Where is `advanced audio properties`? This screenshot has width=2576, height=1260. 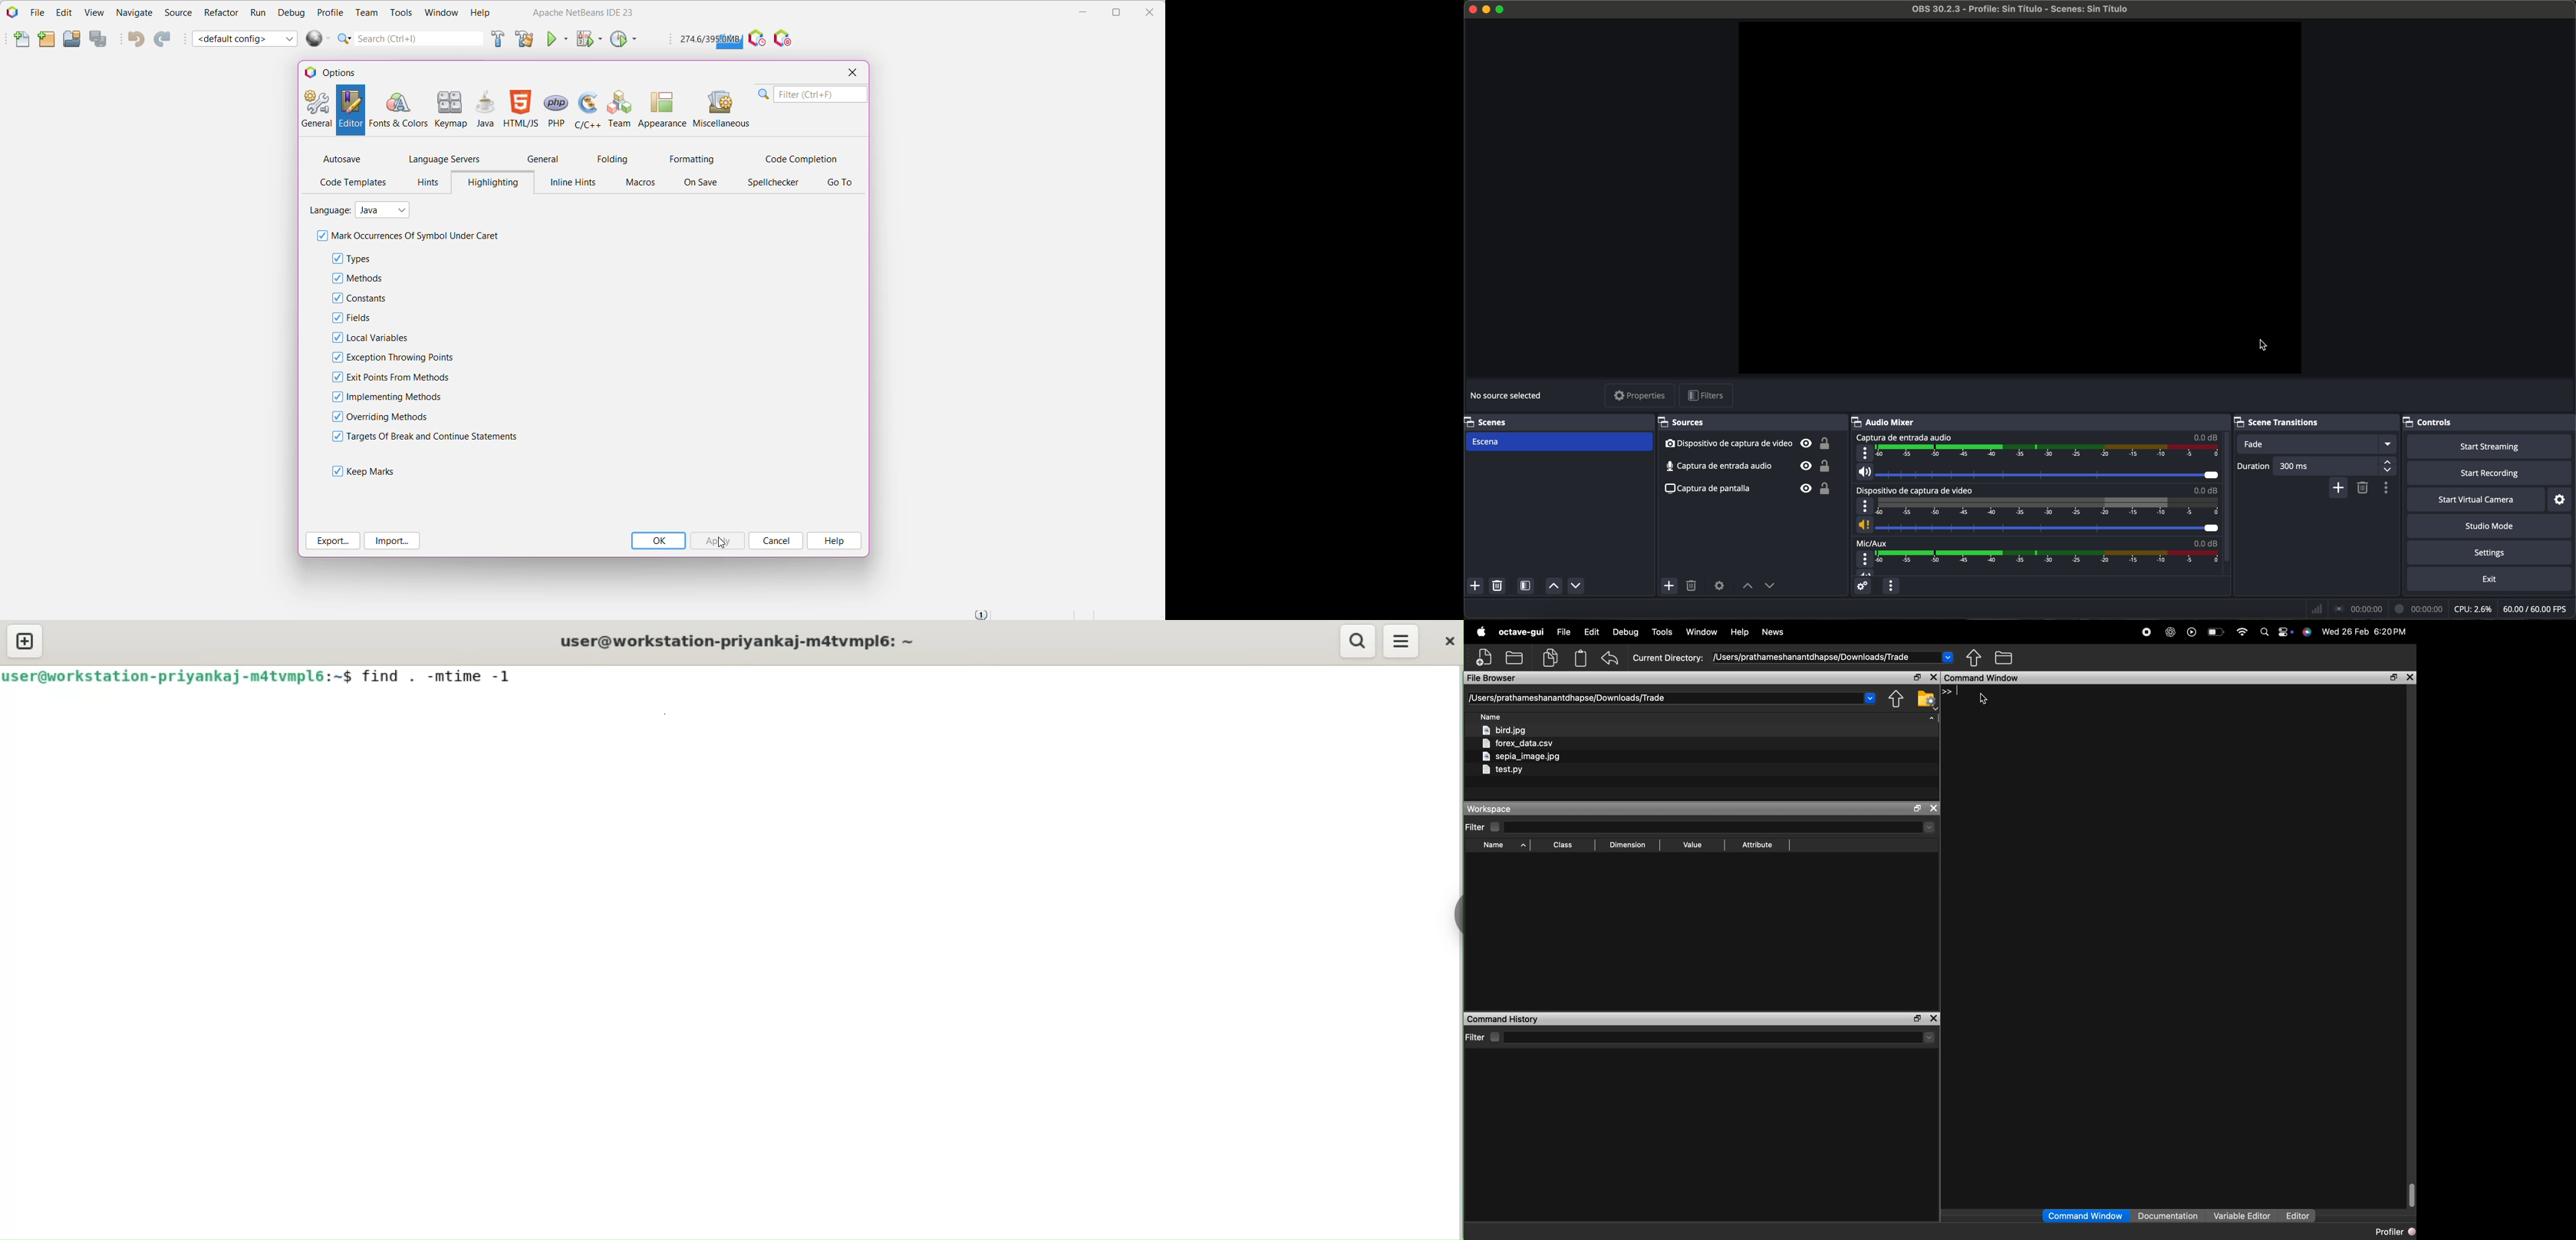
advanced audio properties is located at coordinates (1862, 588).